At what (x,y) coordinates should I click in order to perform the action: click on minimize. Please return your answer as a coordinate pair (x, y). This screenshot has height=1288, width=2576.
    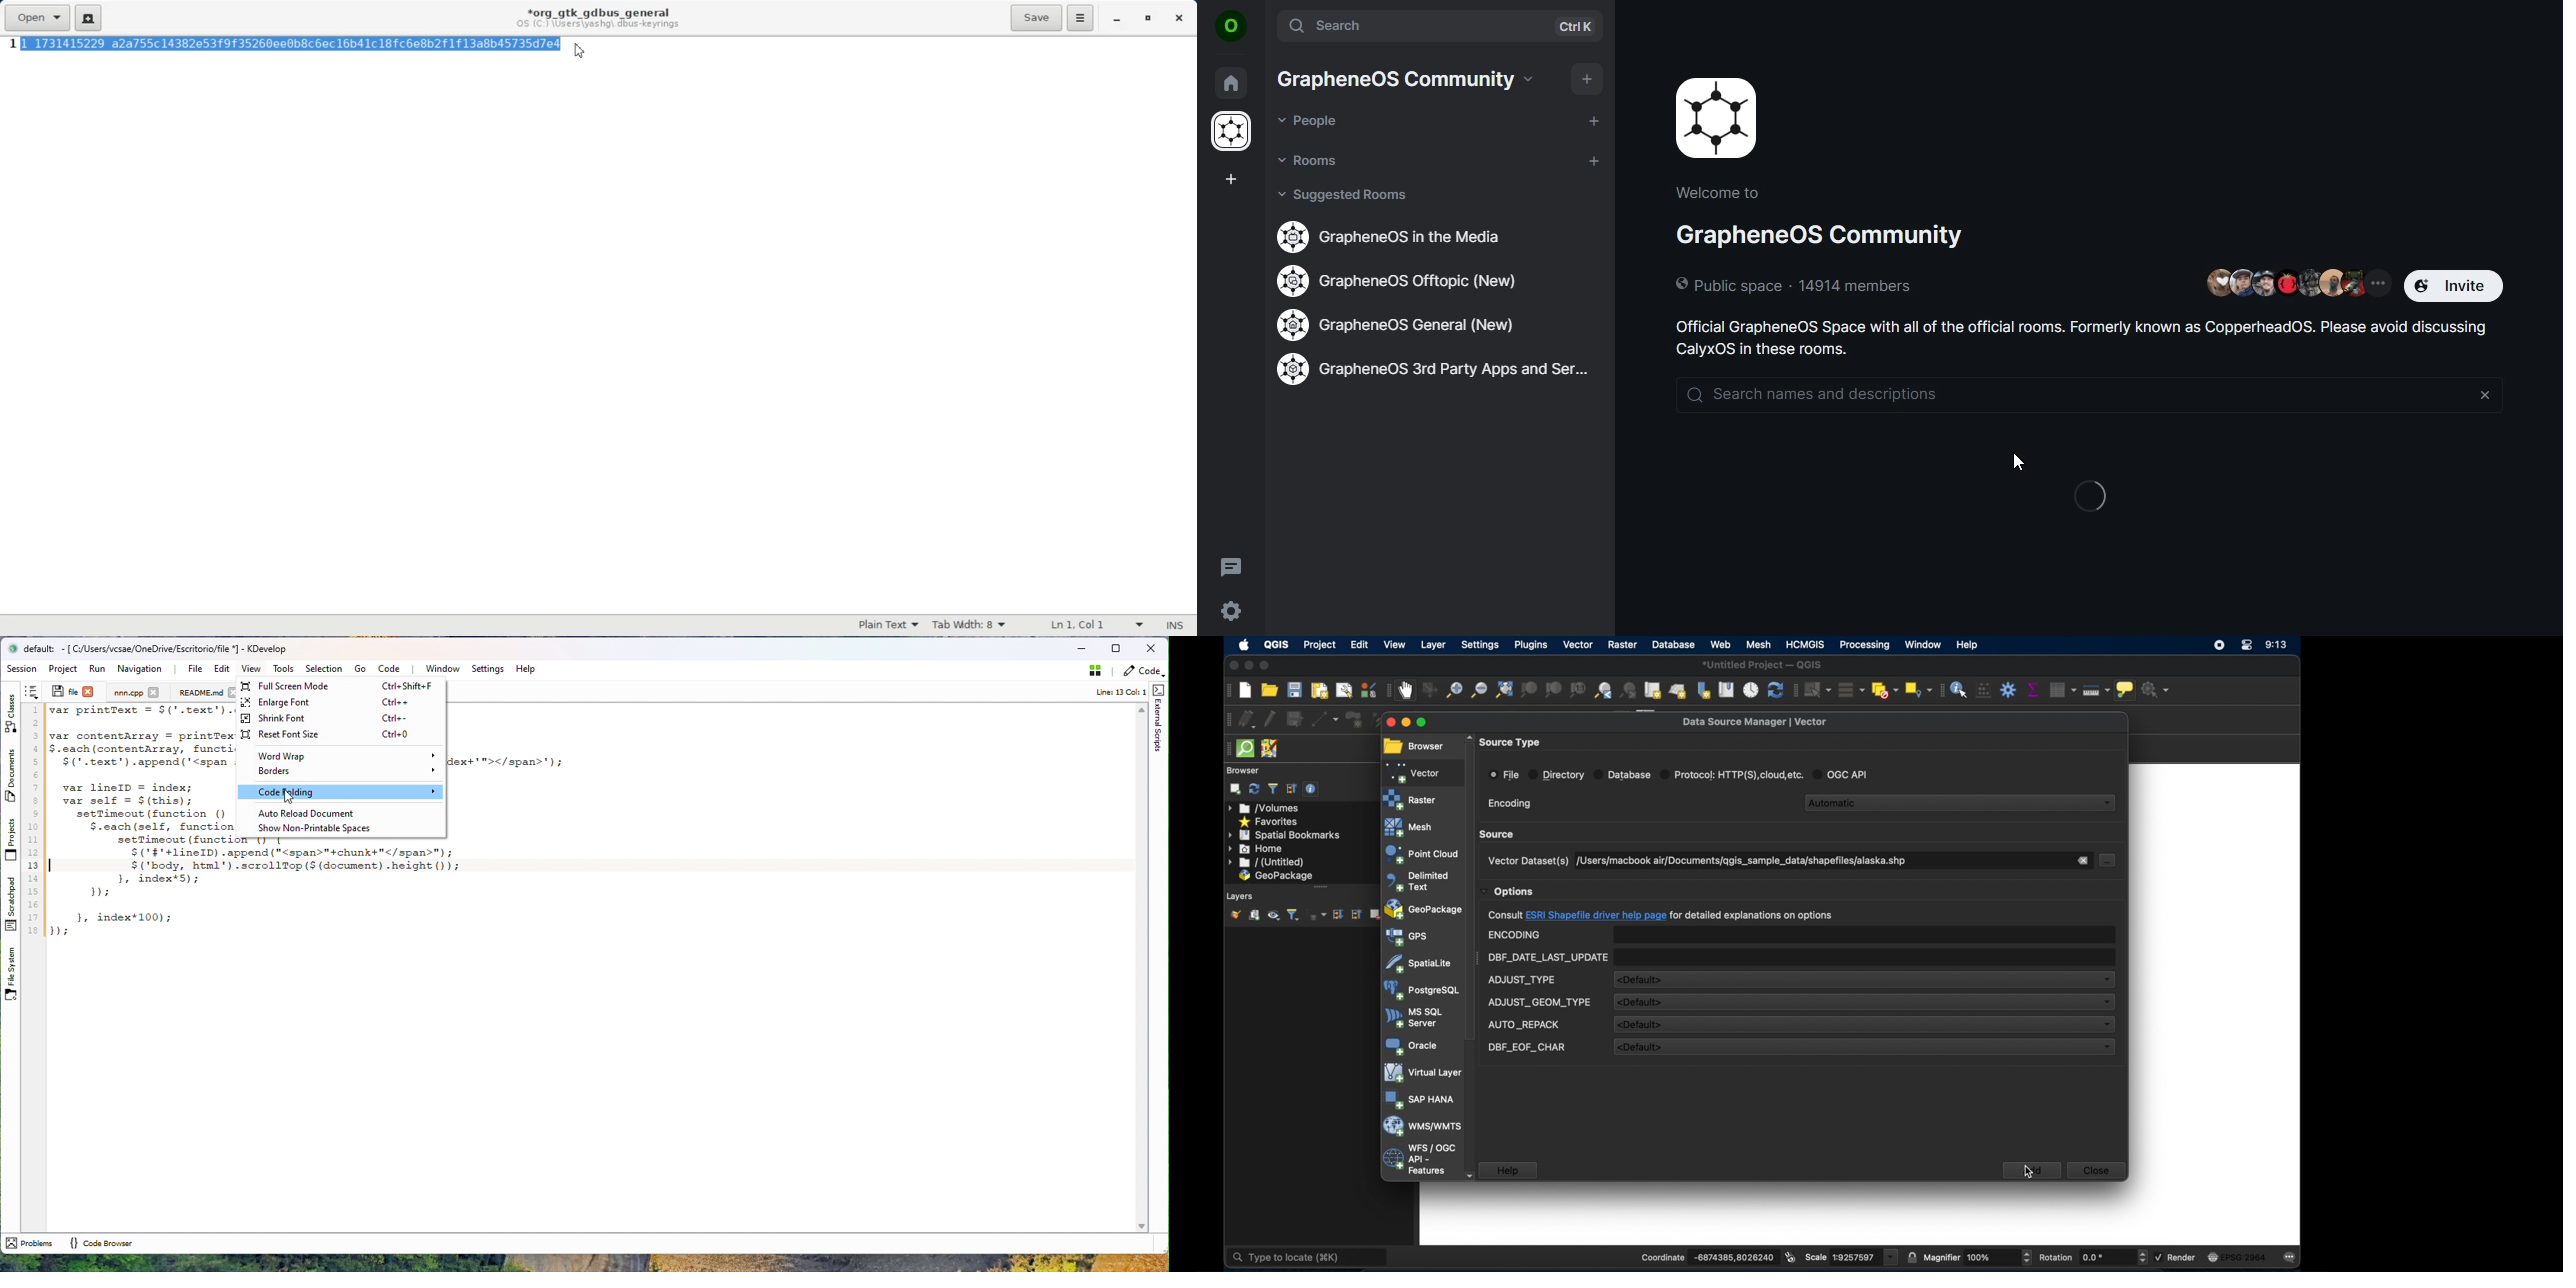
    Looking at the image, I should click on (1249, 666).